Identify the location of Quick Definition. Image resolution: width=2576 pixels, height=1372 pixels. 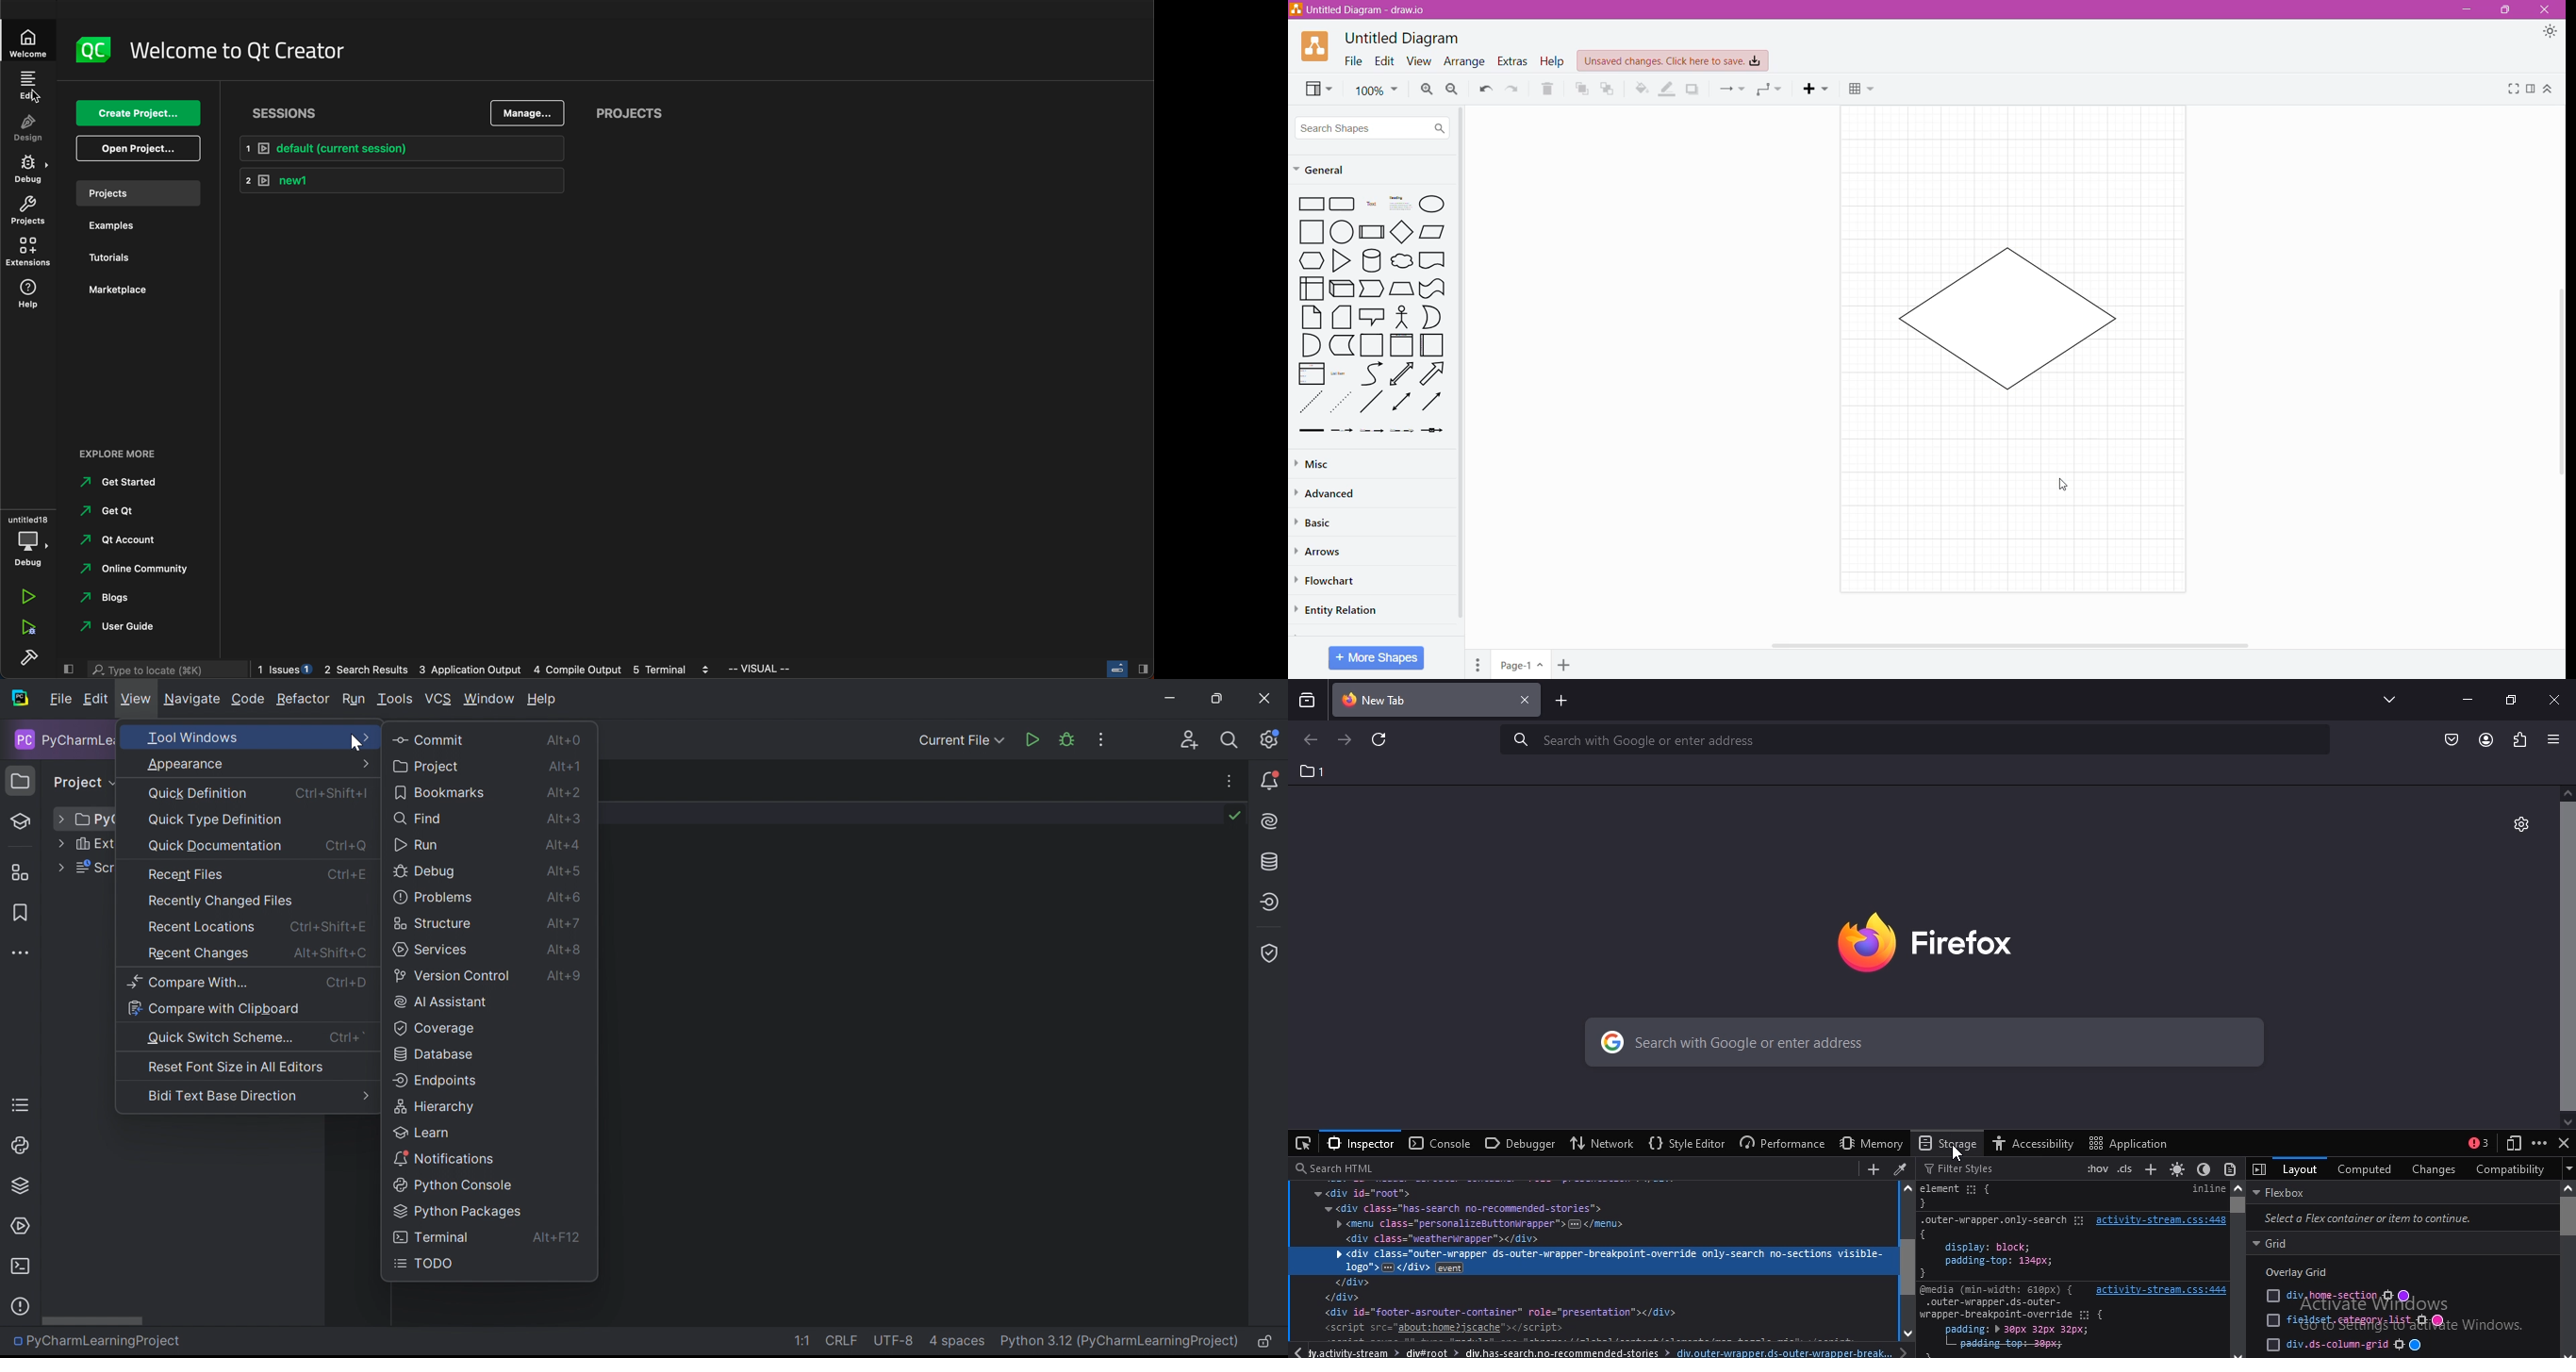
(201, 794).